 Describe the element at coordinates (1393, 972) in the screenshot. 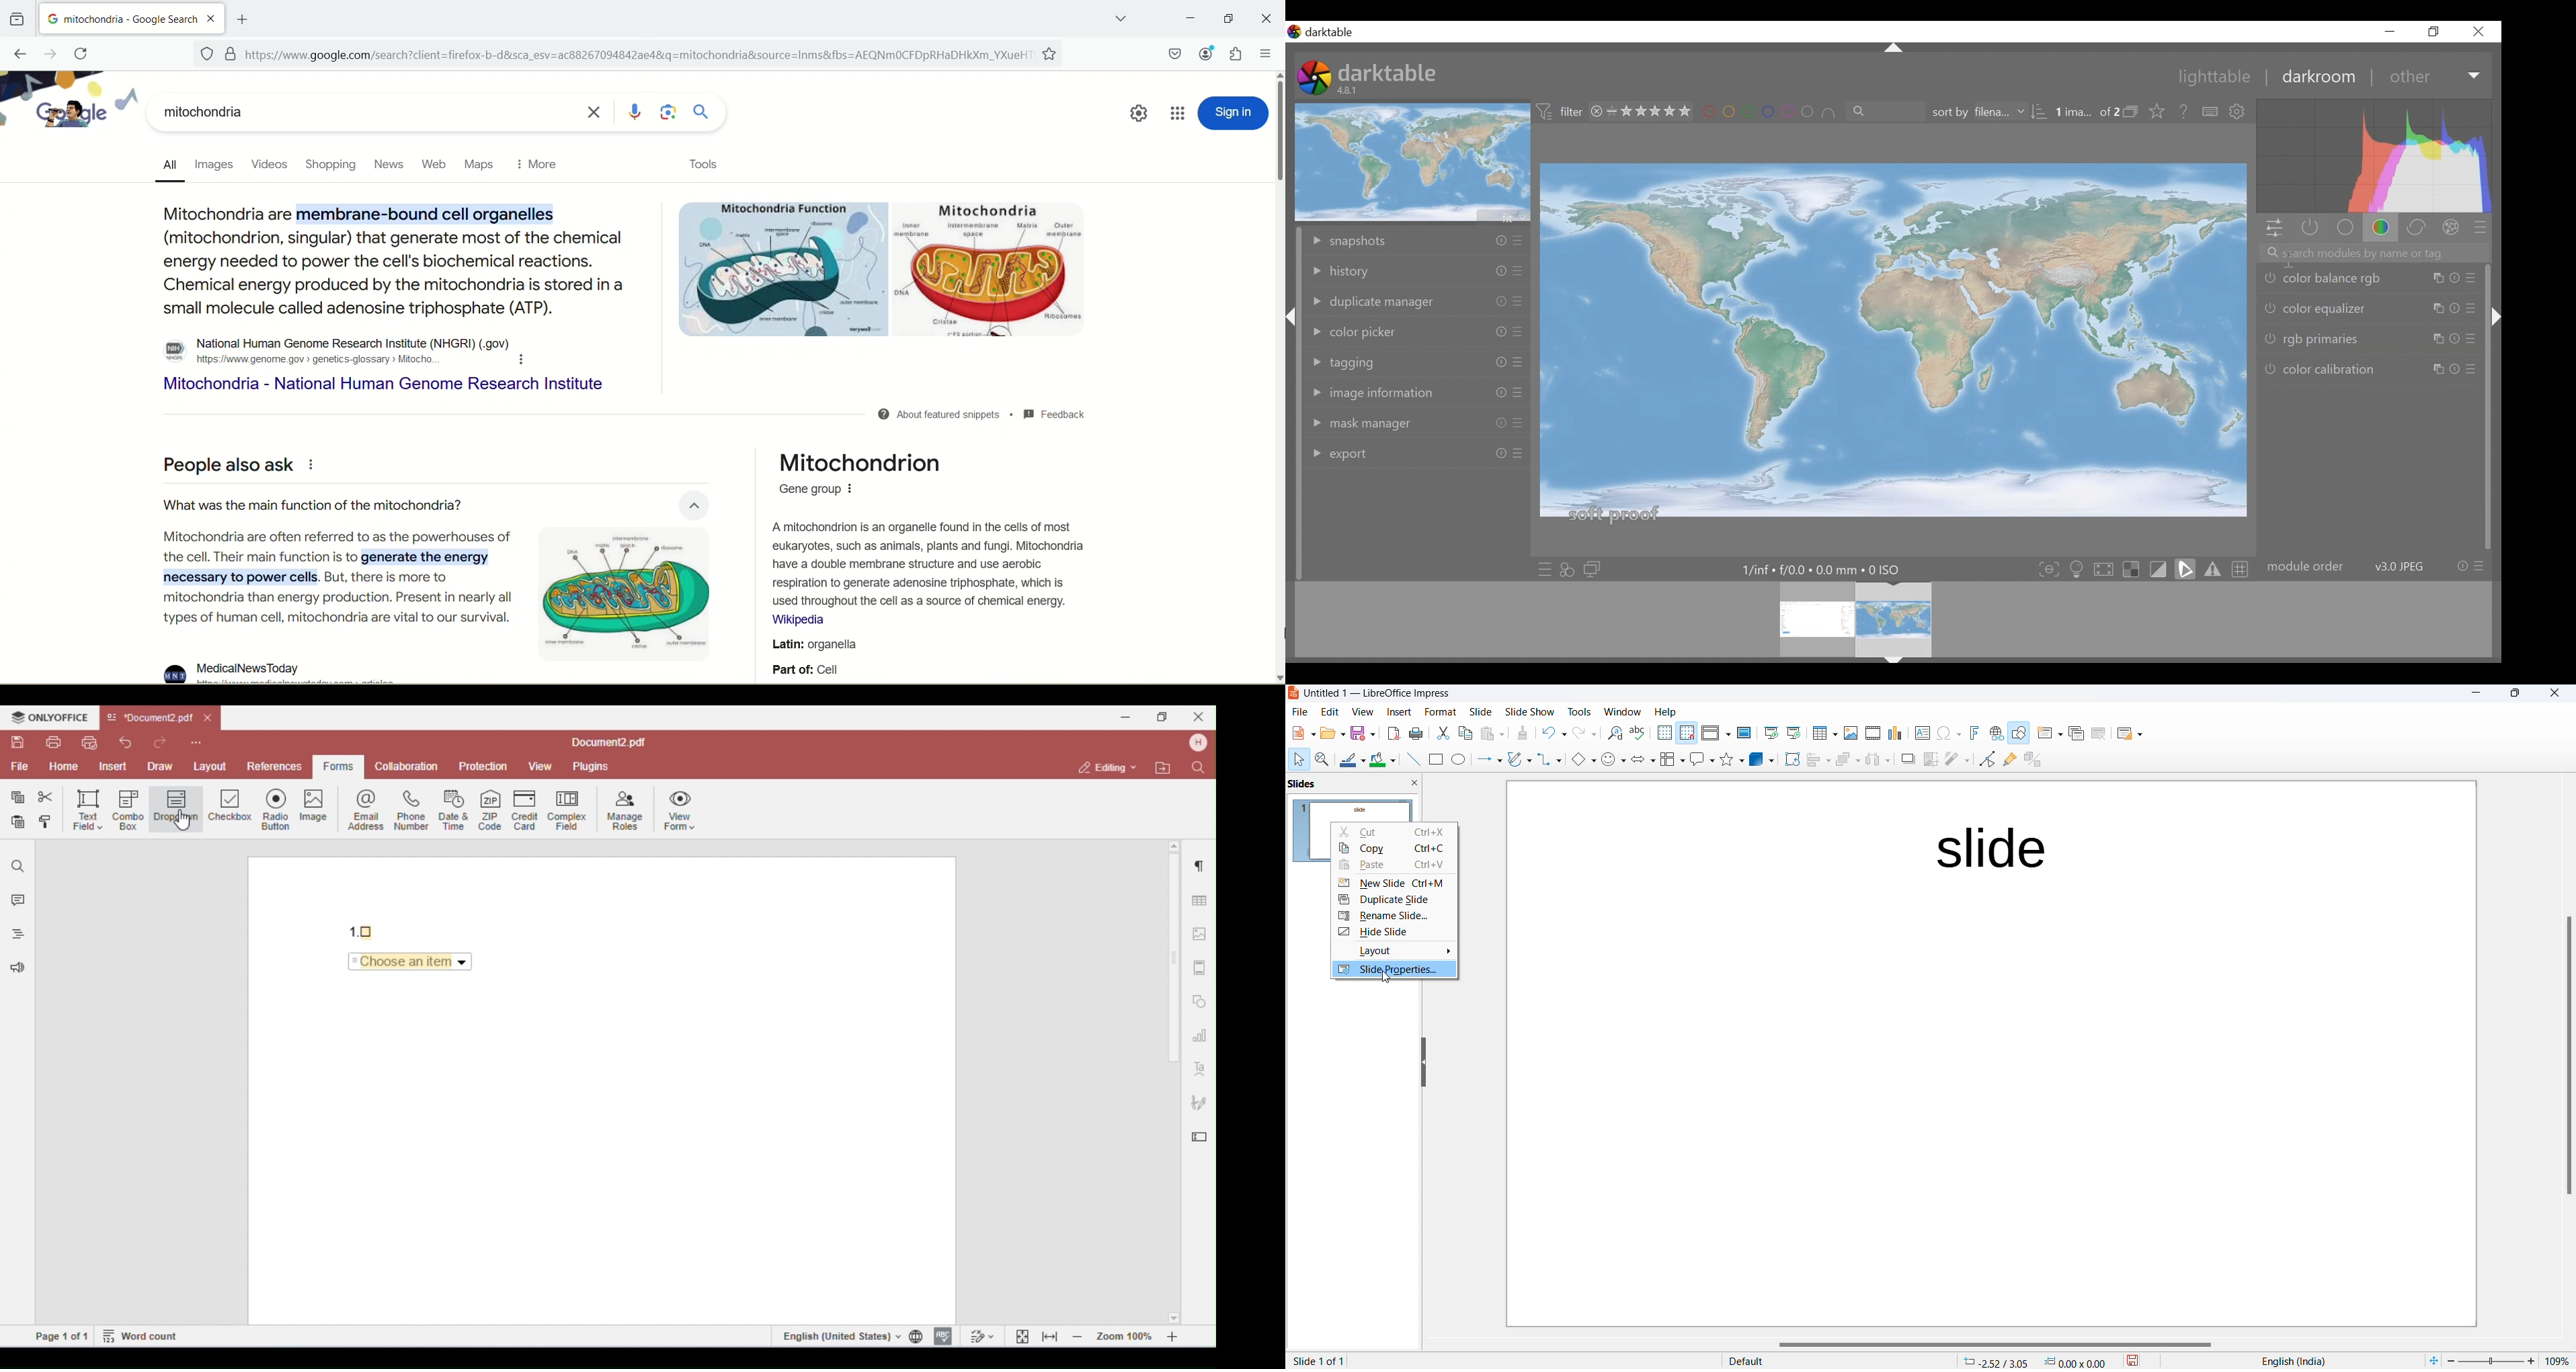

I see `side properties` at that location.